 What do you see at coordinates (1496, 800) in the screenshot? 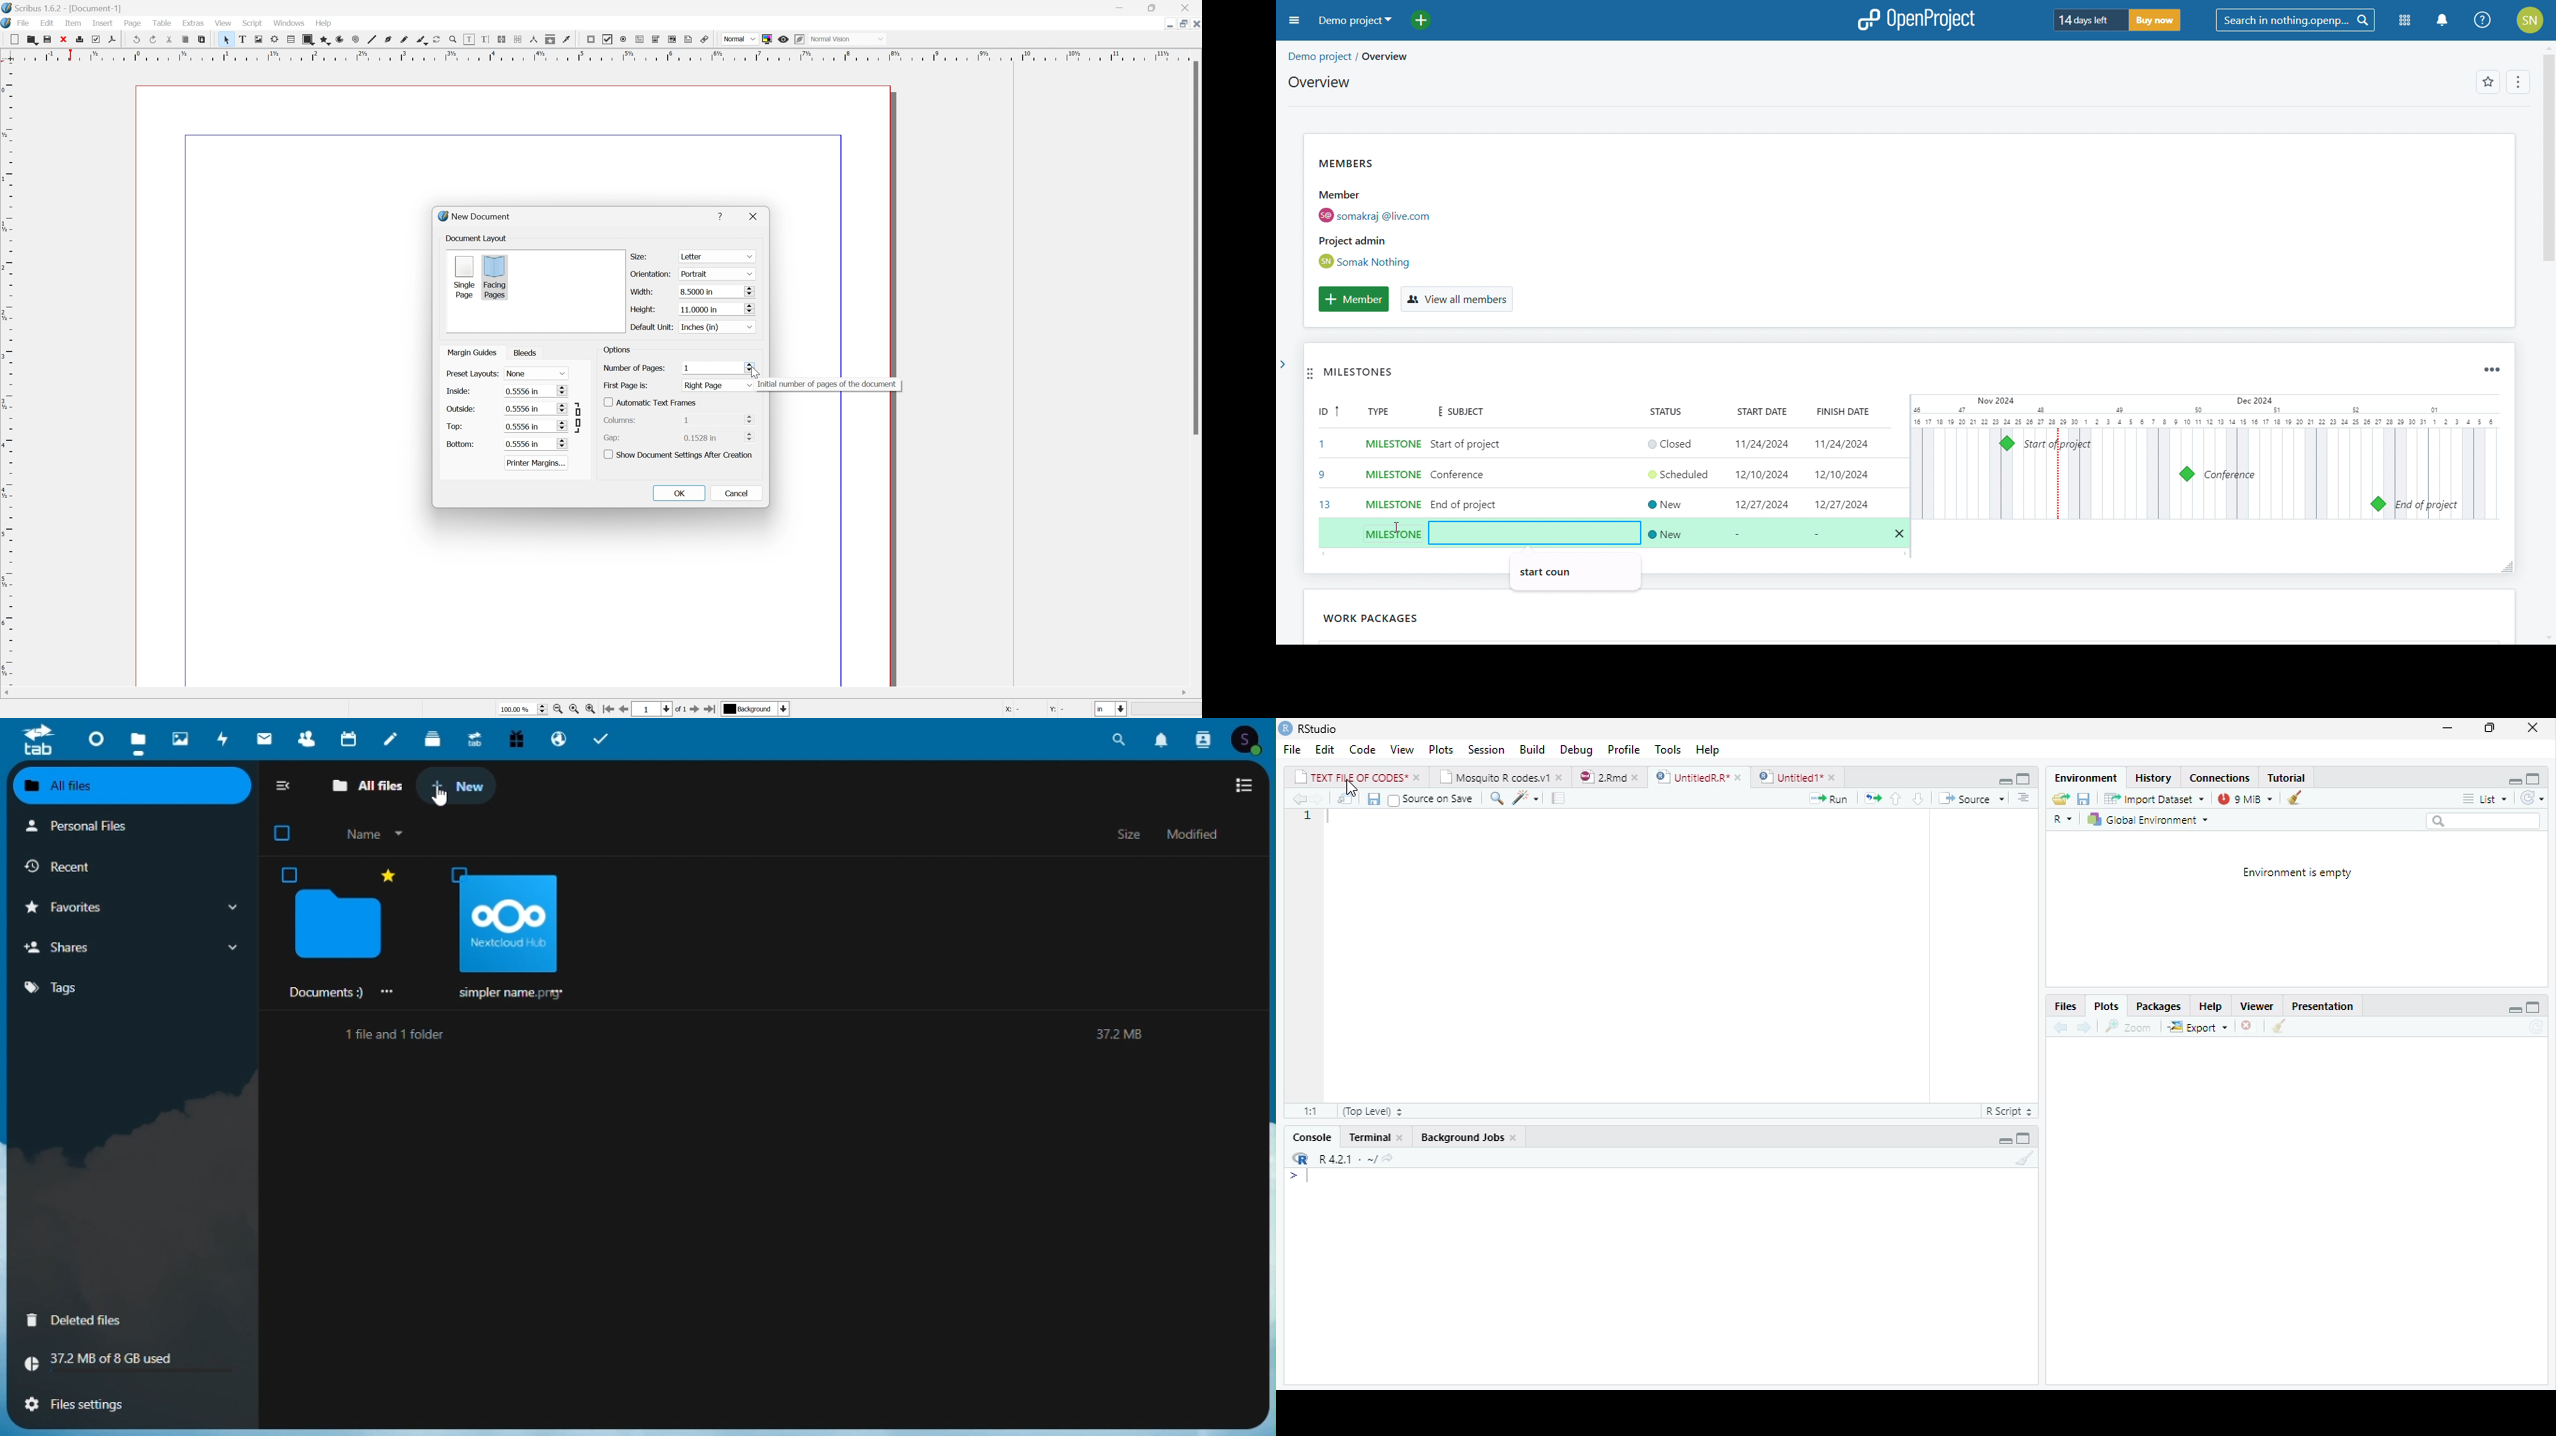
I see `find/replace` at bounding box center [1496, 800].